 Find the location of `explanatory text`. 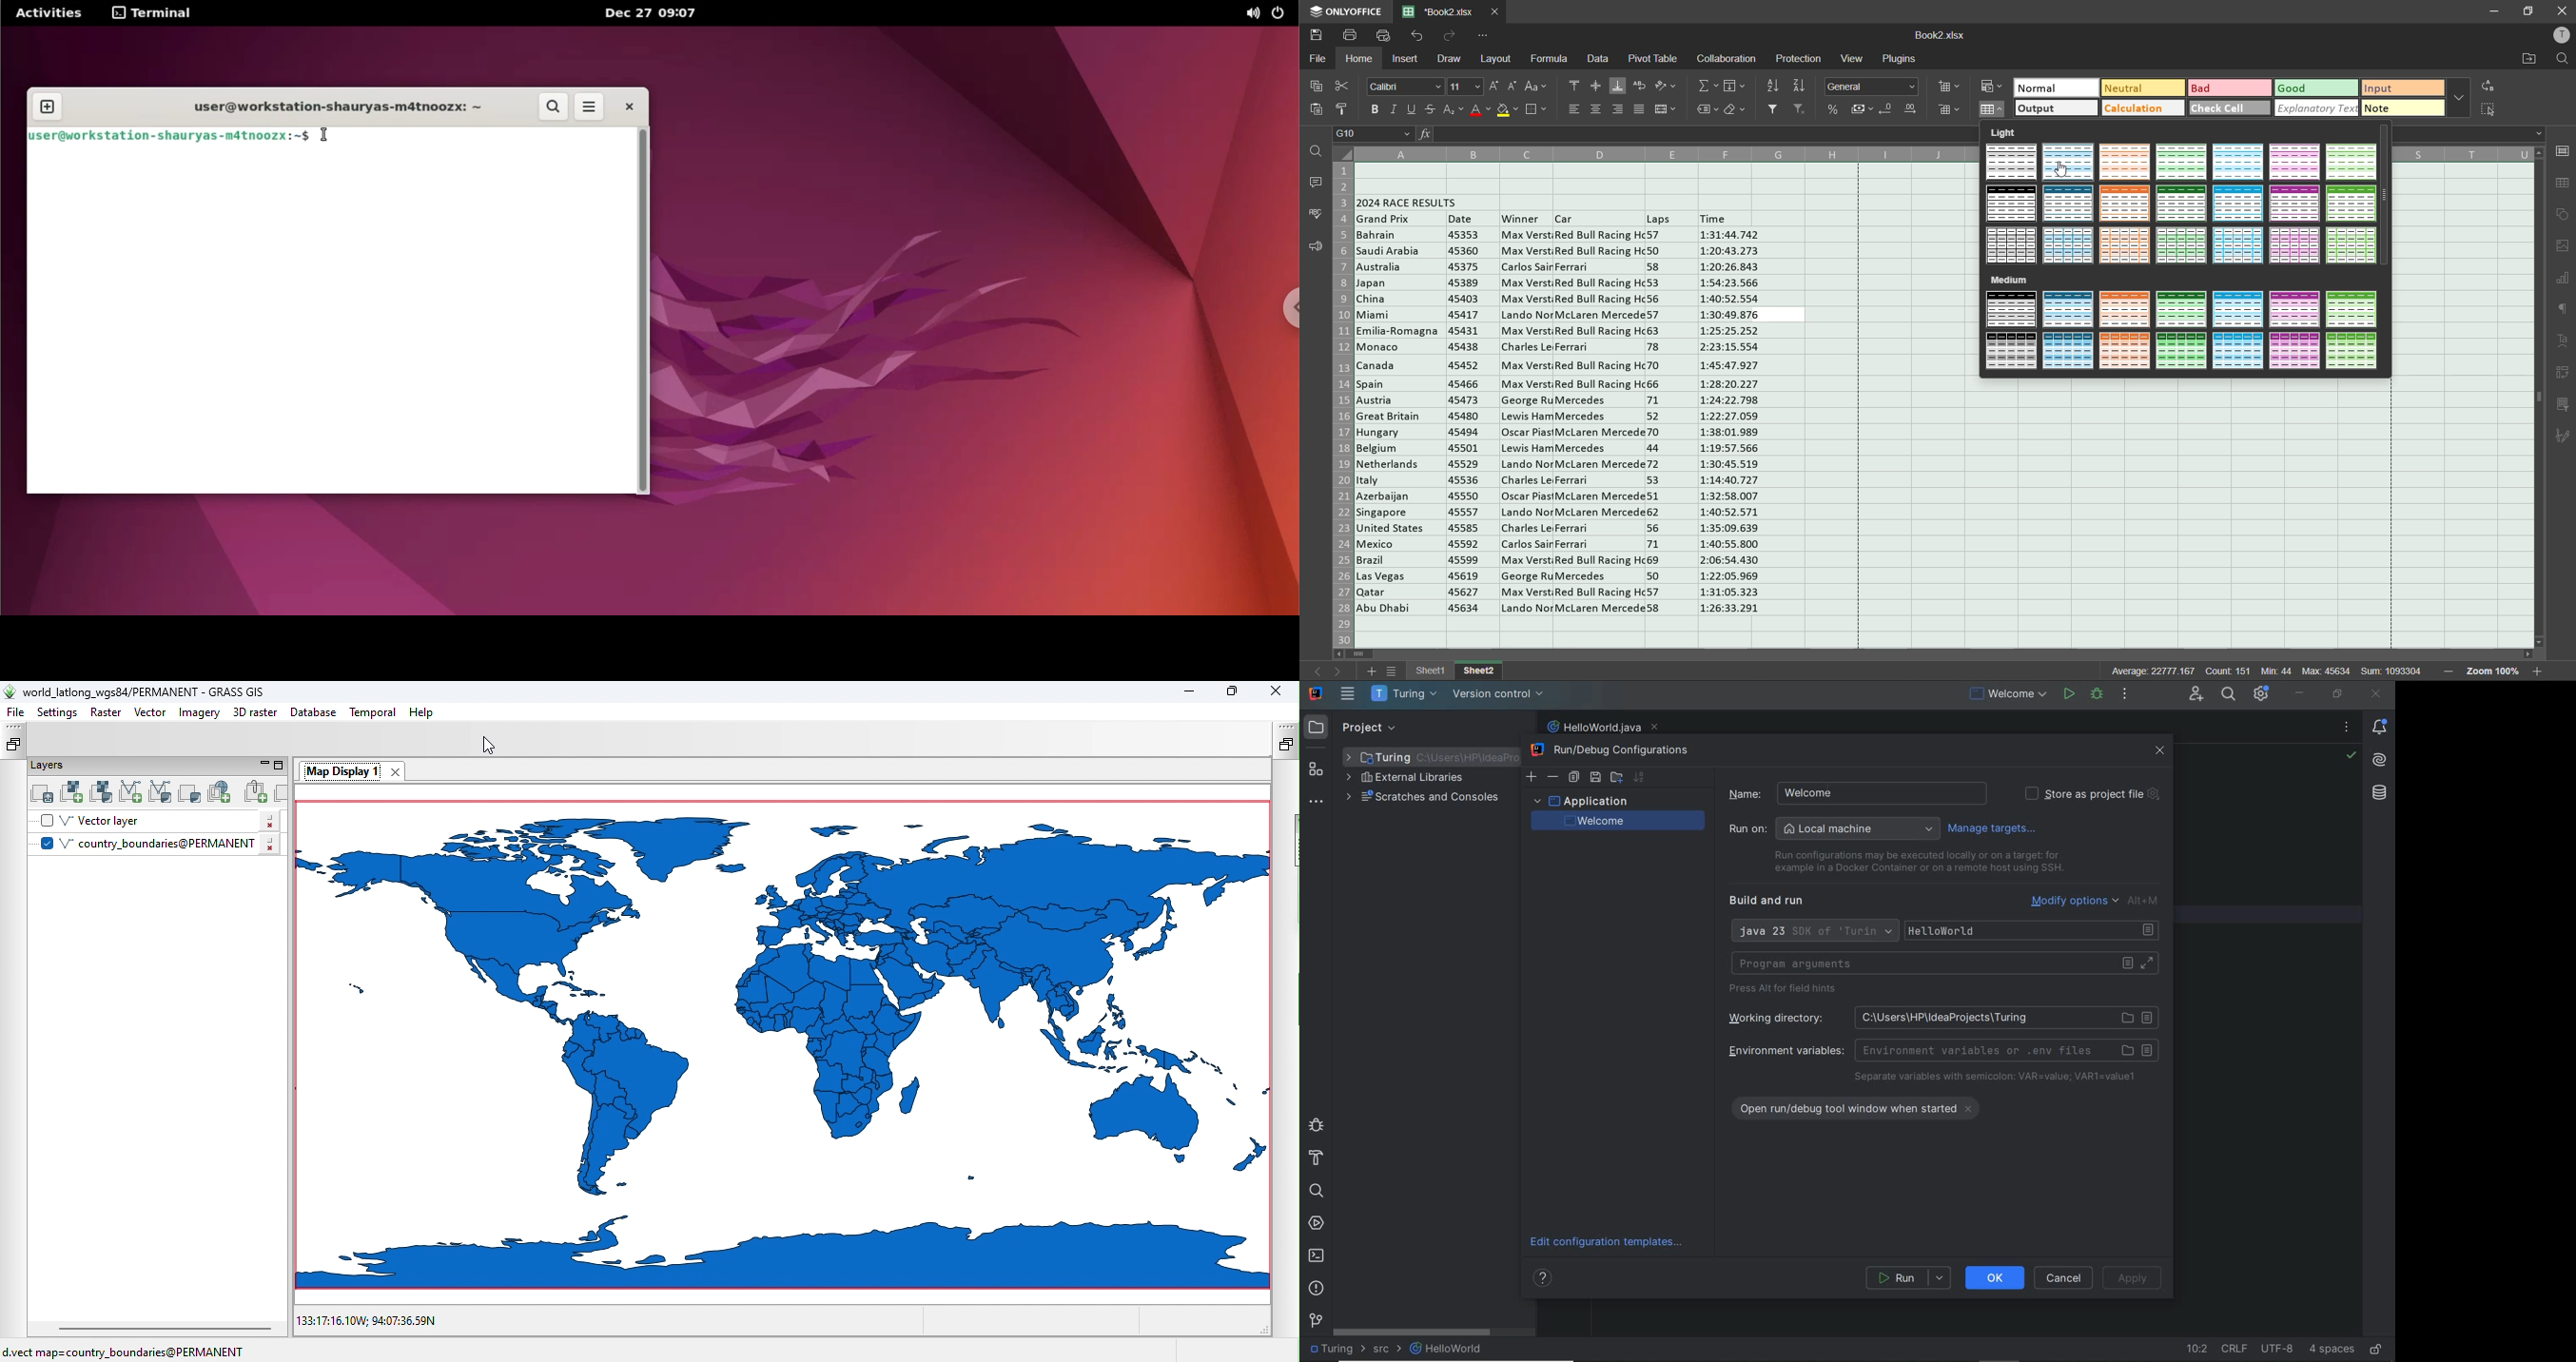

explanatory text is located at coordinates (2318, 108).